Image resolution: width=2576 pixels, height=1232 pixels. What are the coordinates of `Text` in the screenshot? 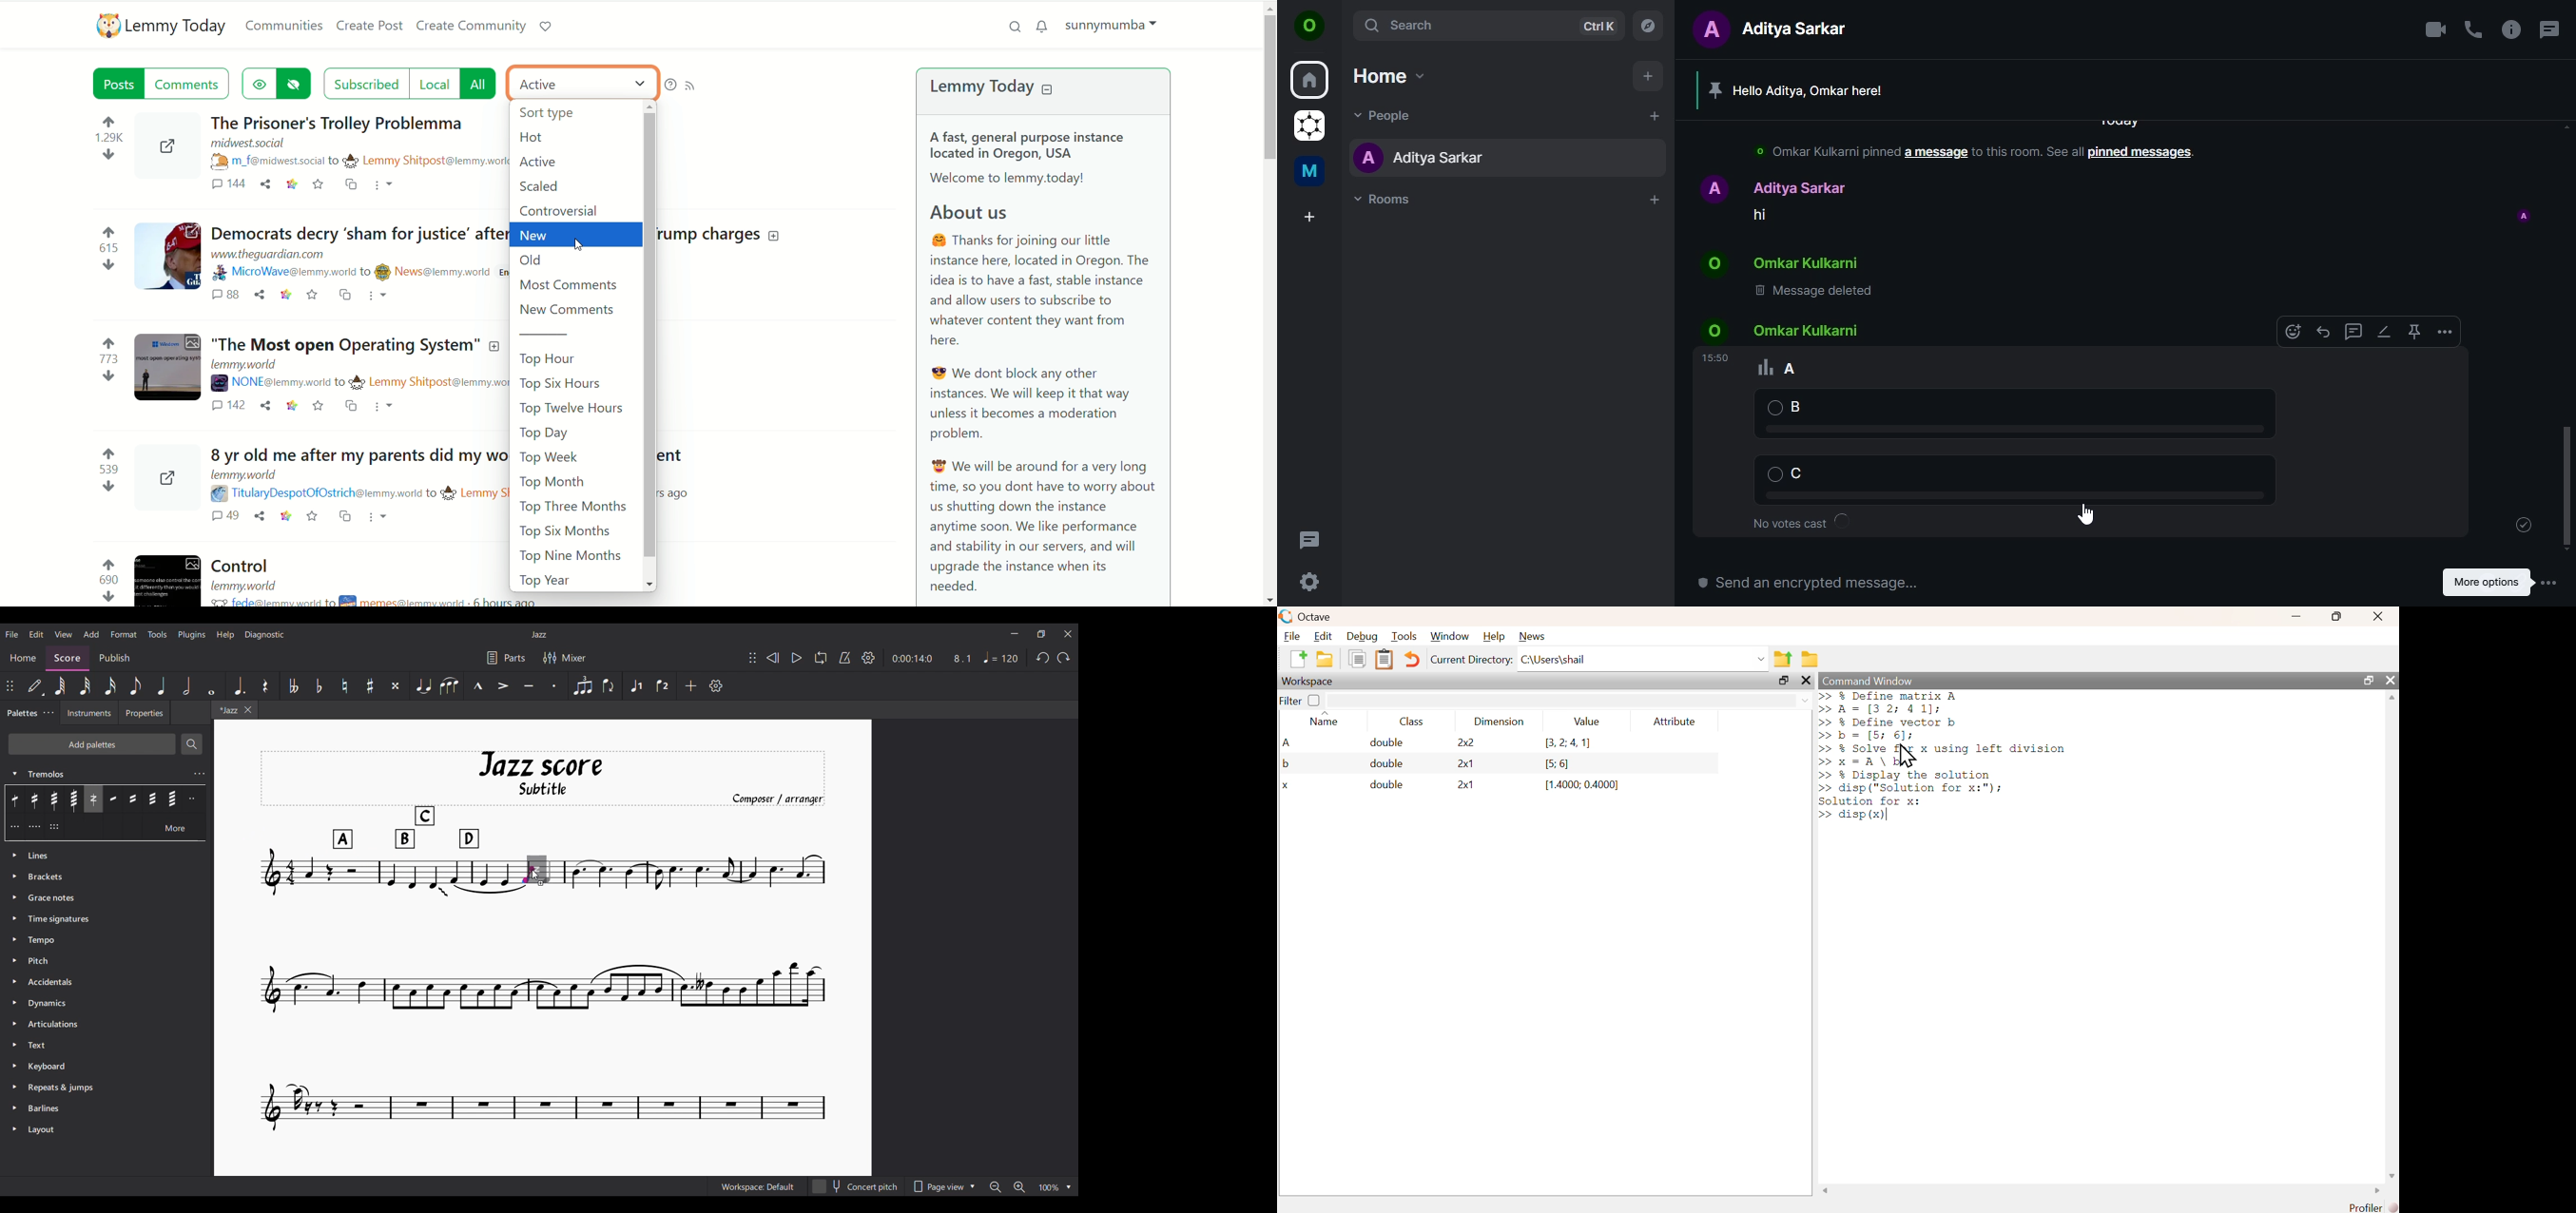 It's located at (105, 1045).